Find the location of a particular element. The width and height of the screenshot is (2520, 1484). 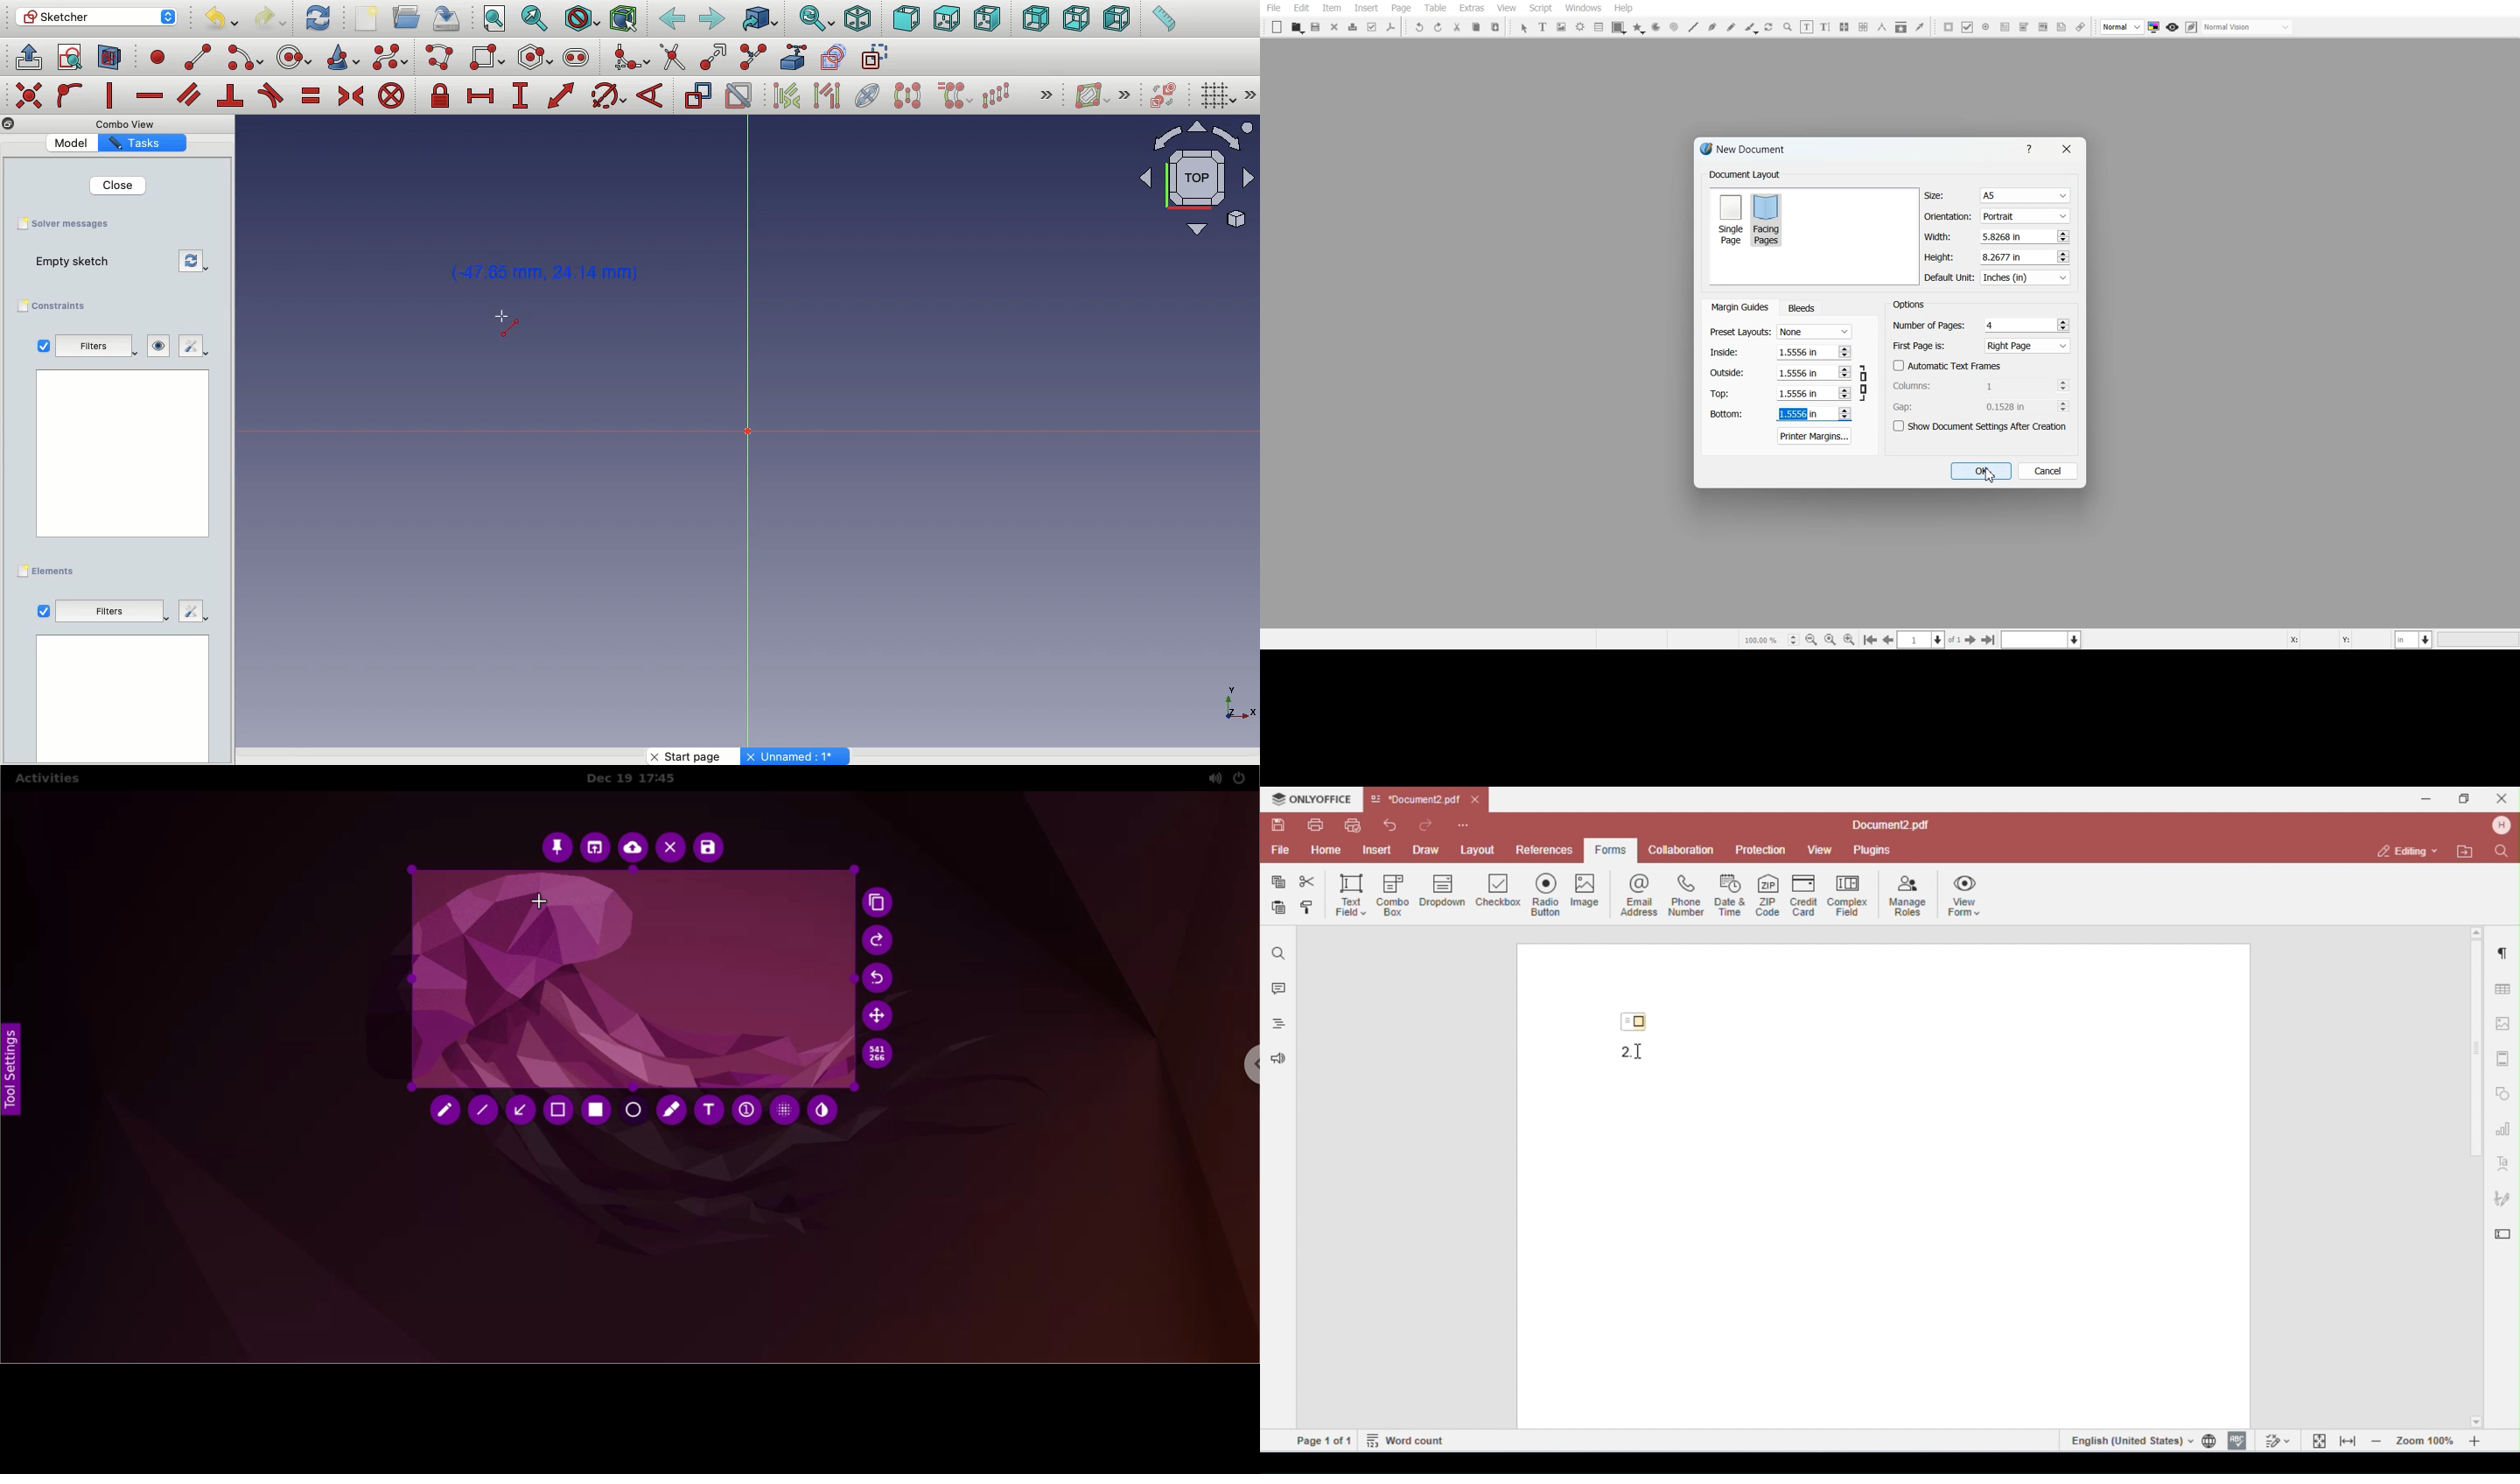

Copy is located at coordinates (1475, 27).